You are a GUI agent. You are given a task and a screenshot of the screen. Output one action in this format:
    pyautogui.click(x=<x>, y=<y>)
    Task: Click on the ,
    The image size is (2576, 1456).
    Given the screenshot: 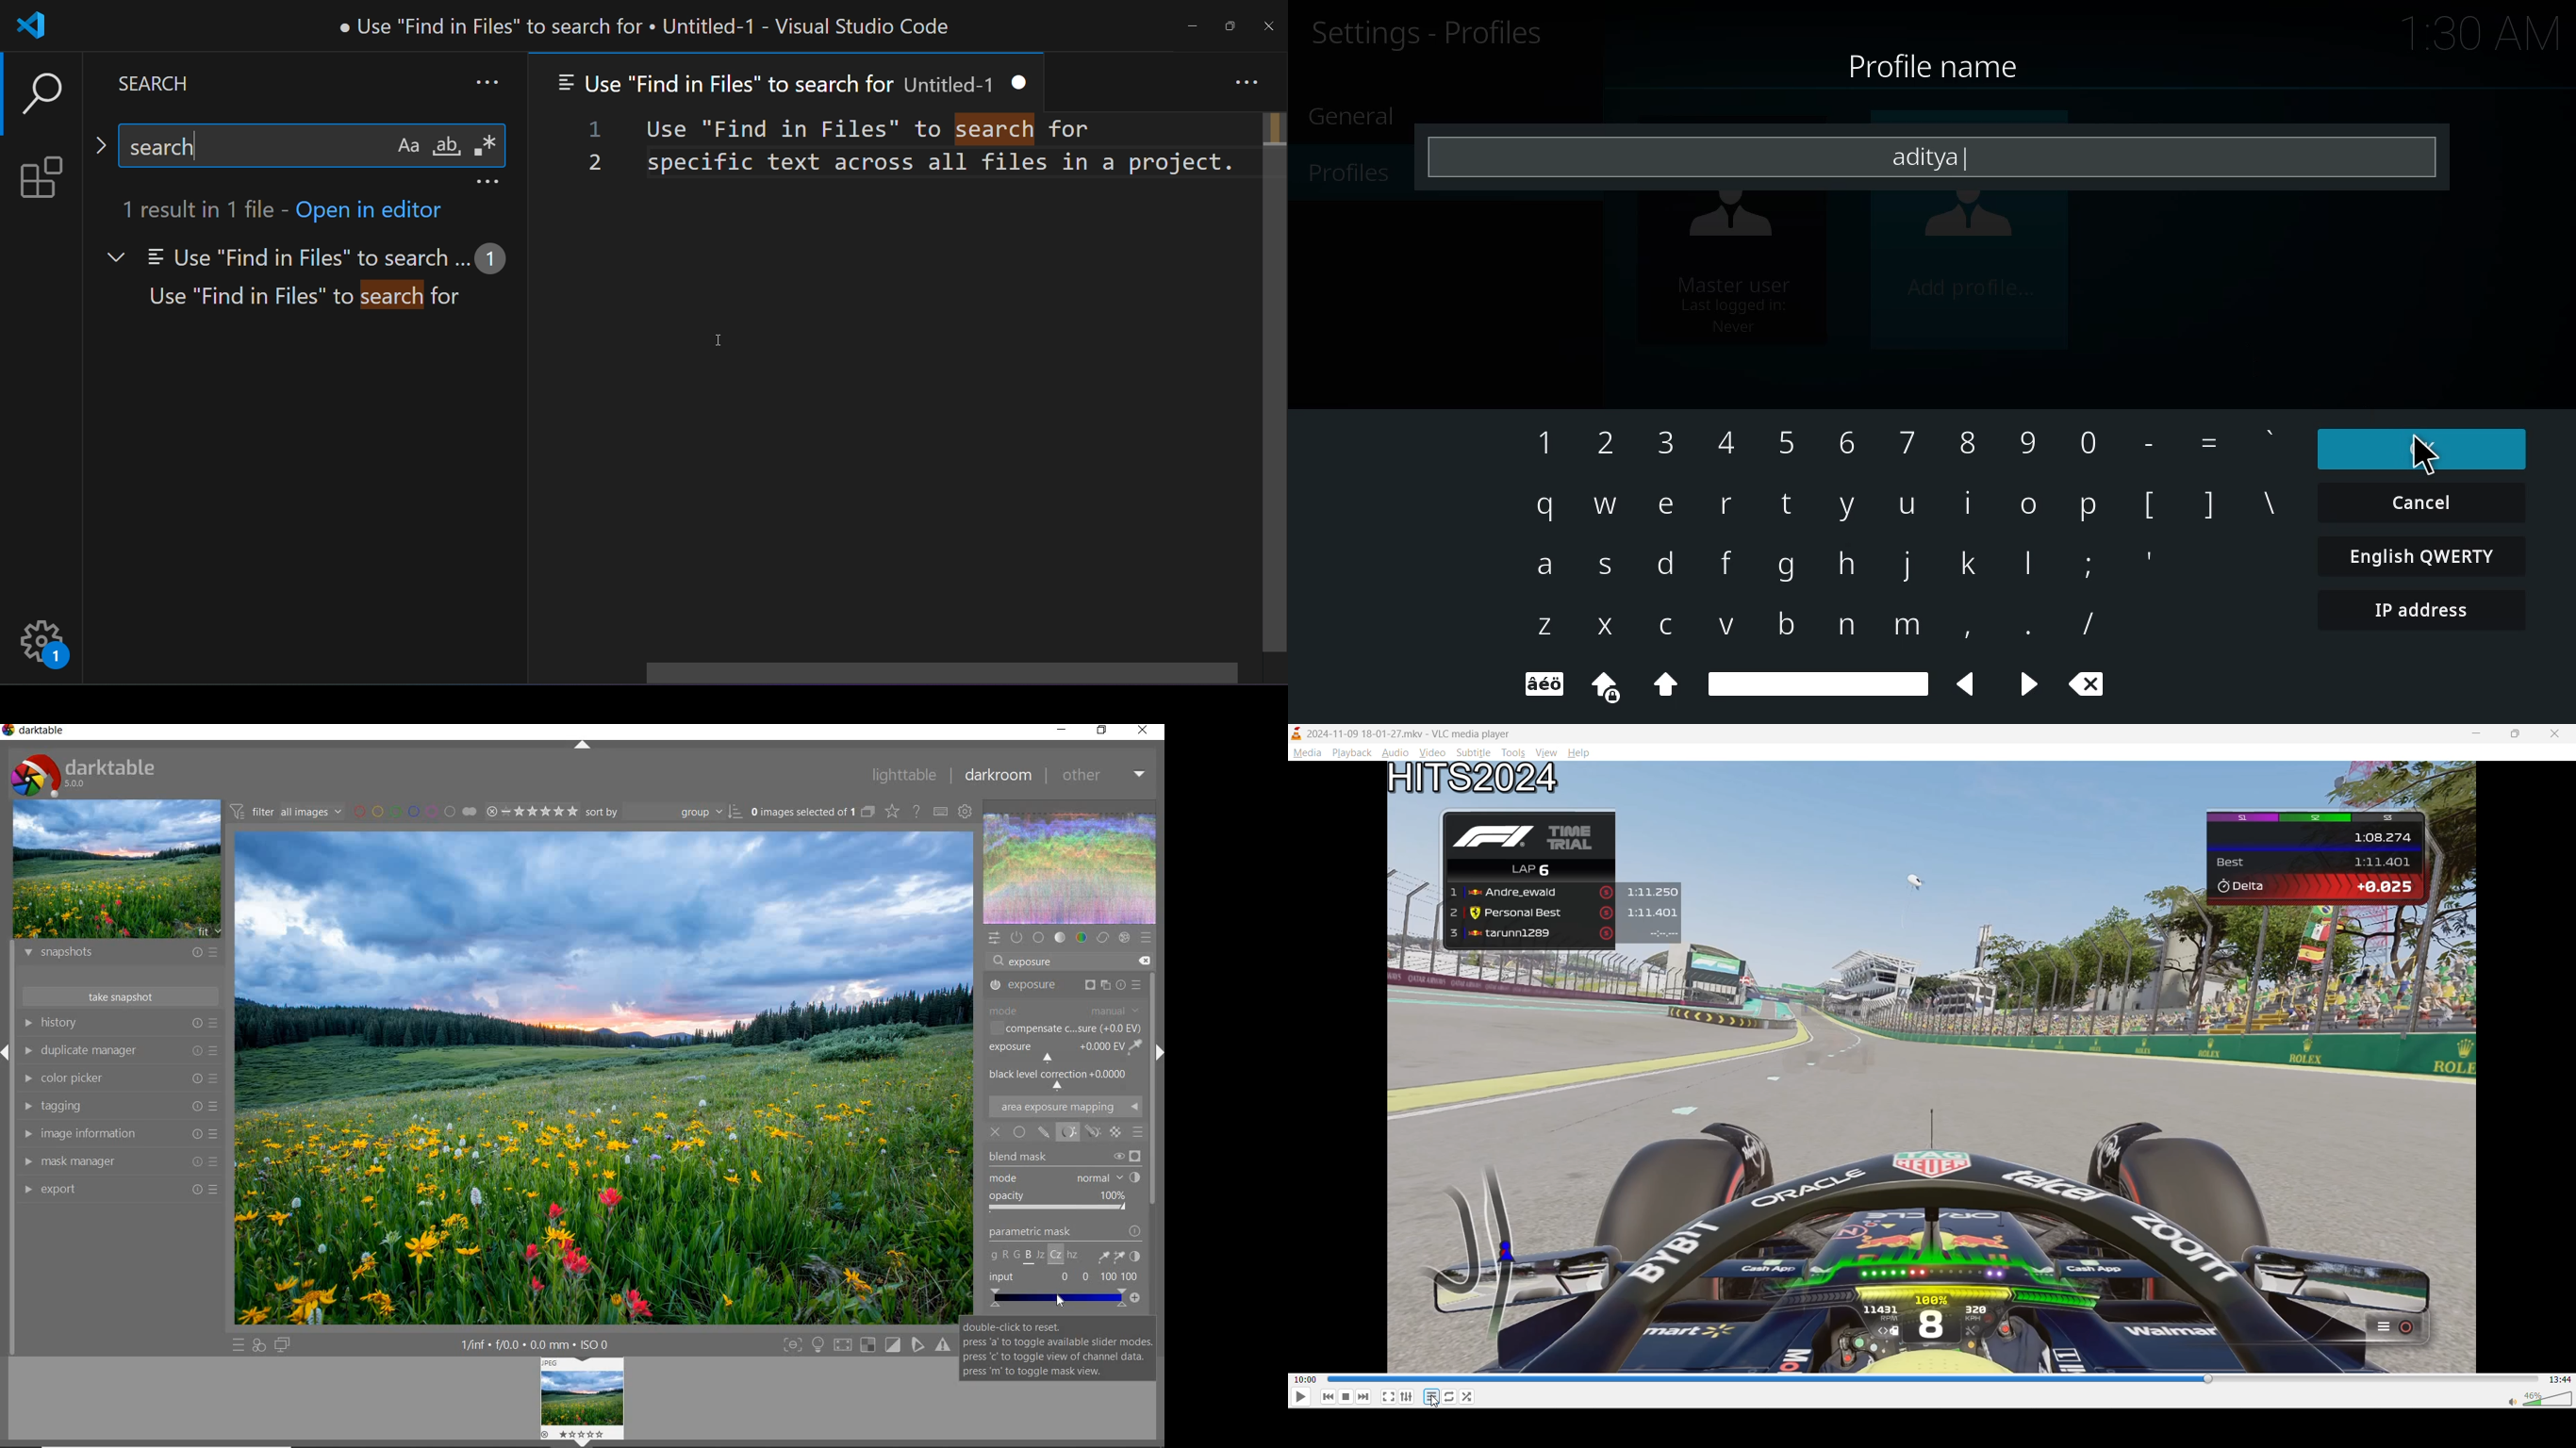 What is the action you would take?
    pyautogui.click(x=1970, y=634)
    